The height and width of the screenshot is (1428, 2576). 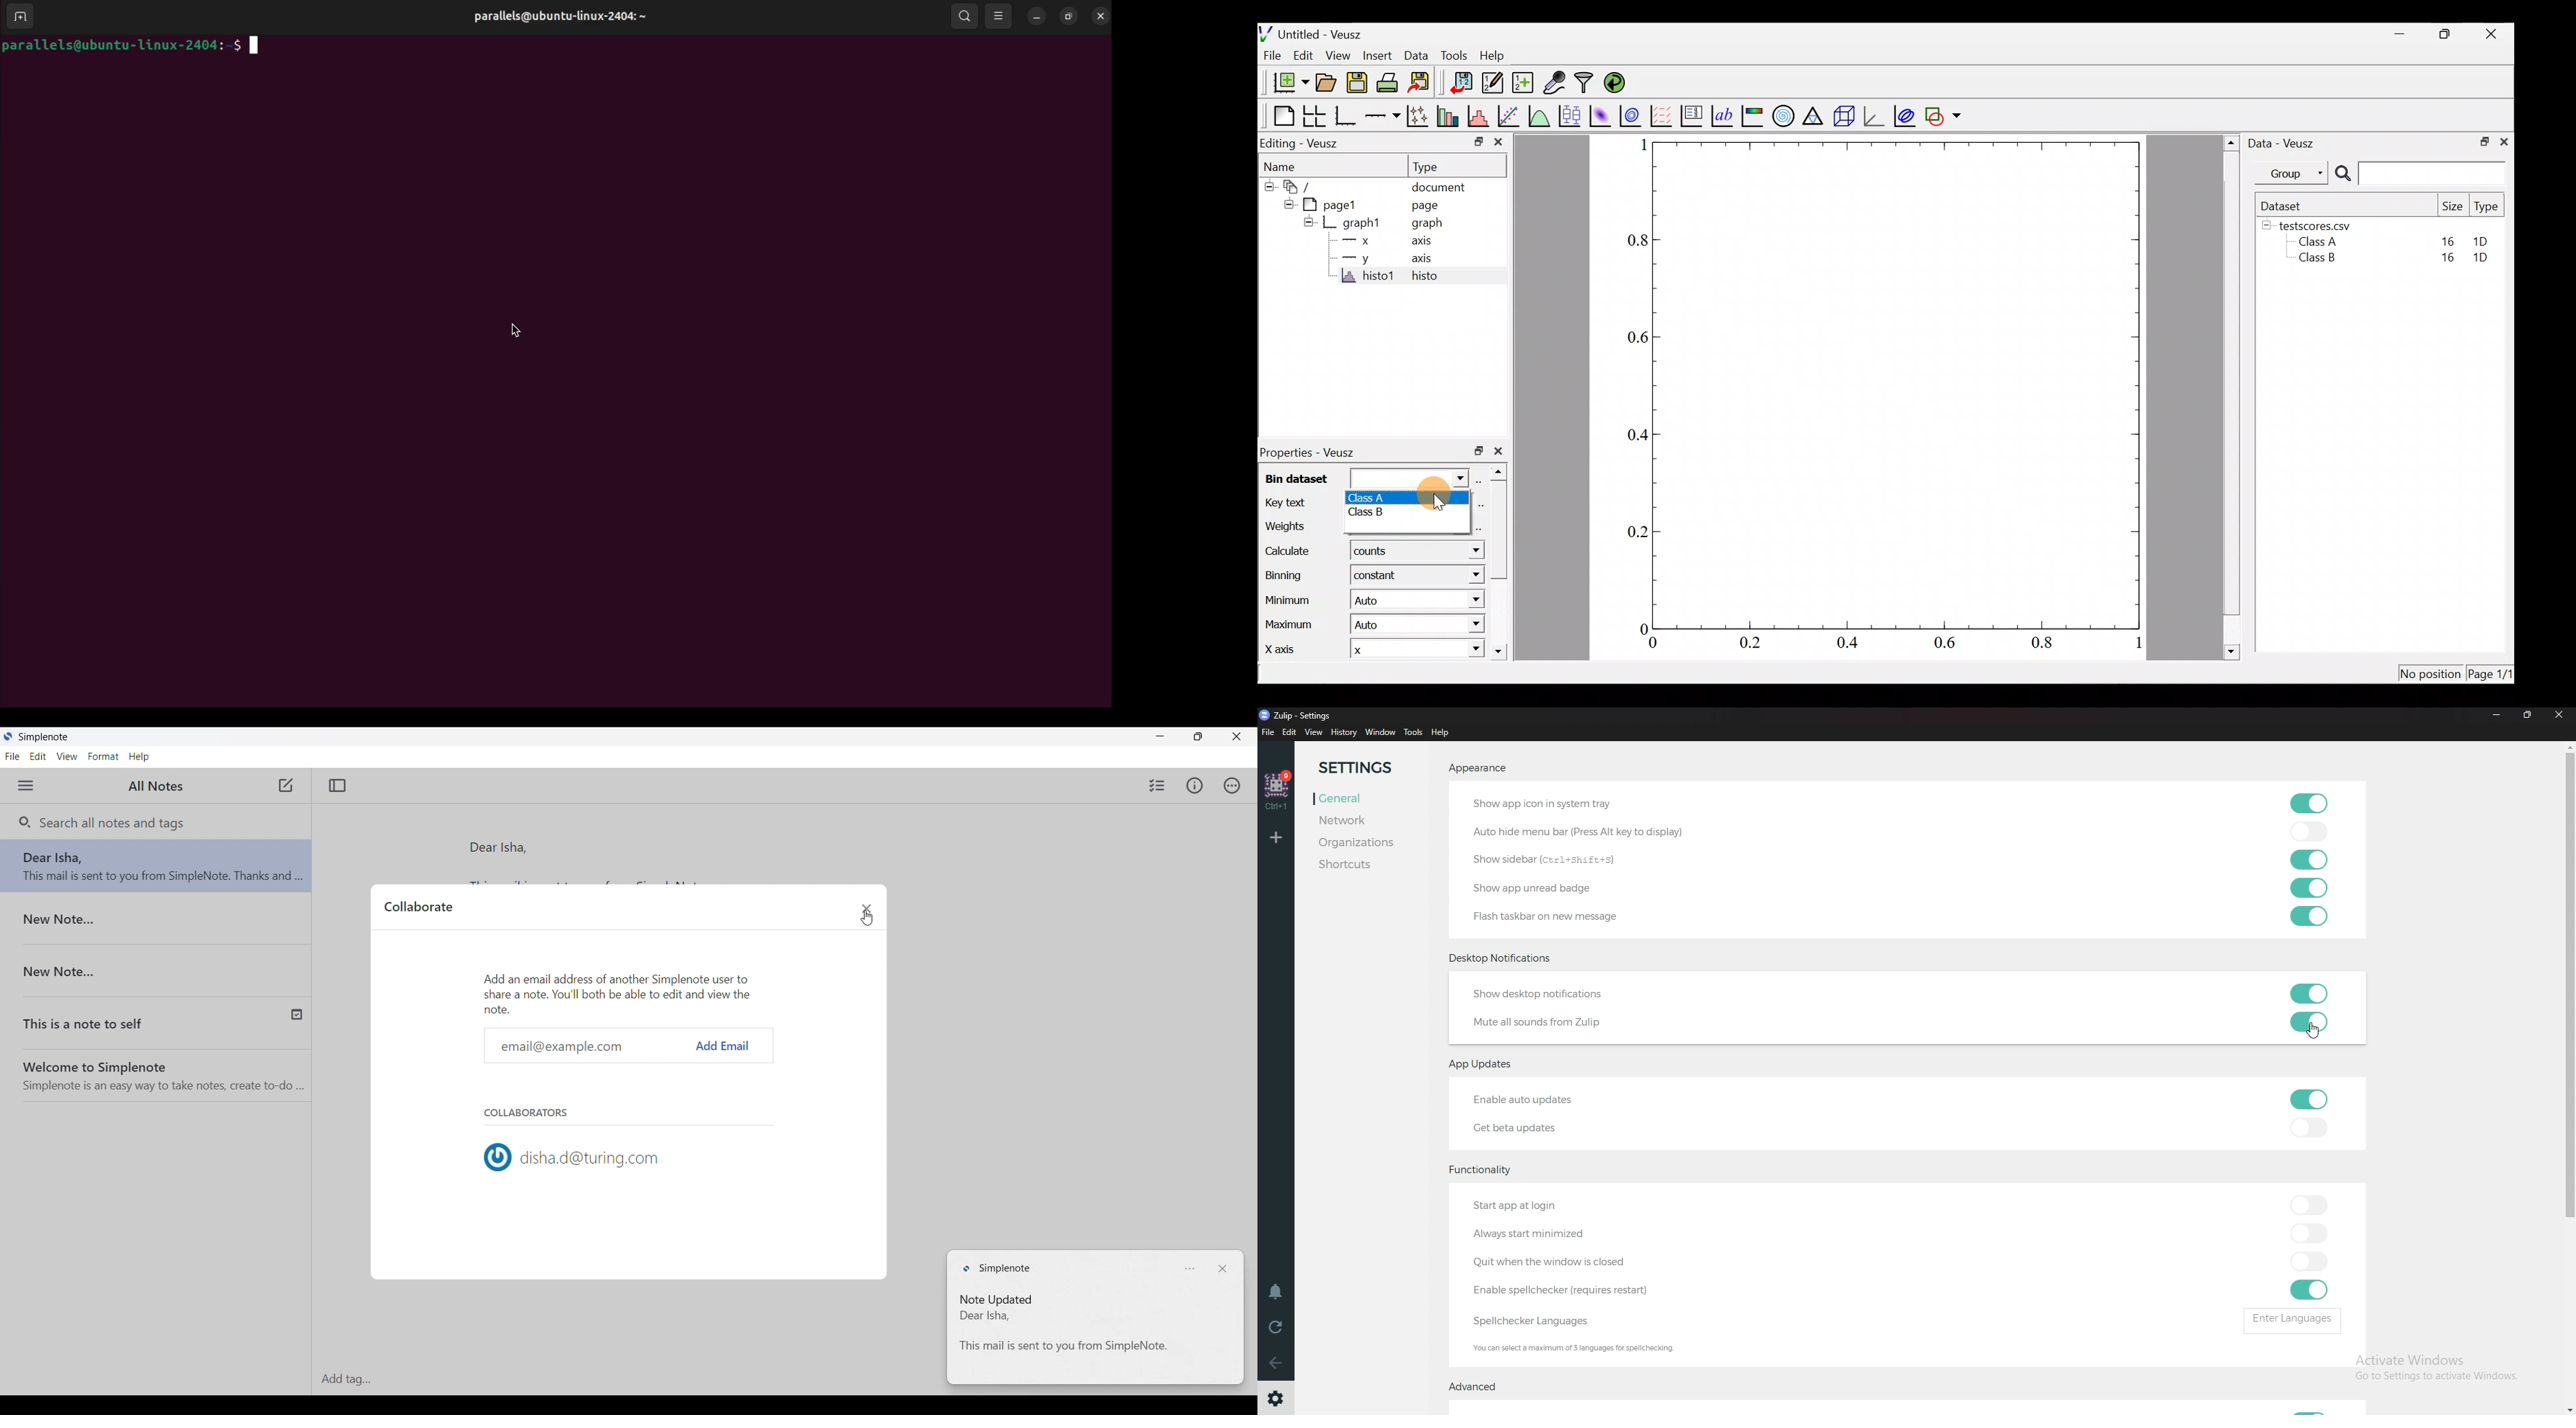 What do you see at coordinates (1195, 785) in the screenshot?
I see `Info` at bounding box center [1195, 785].